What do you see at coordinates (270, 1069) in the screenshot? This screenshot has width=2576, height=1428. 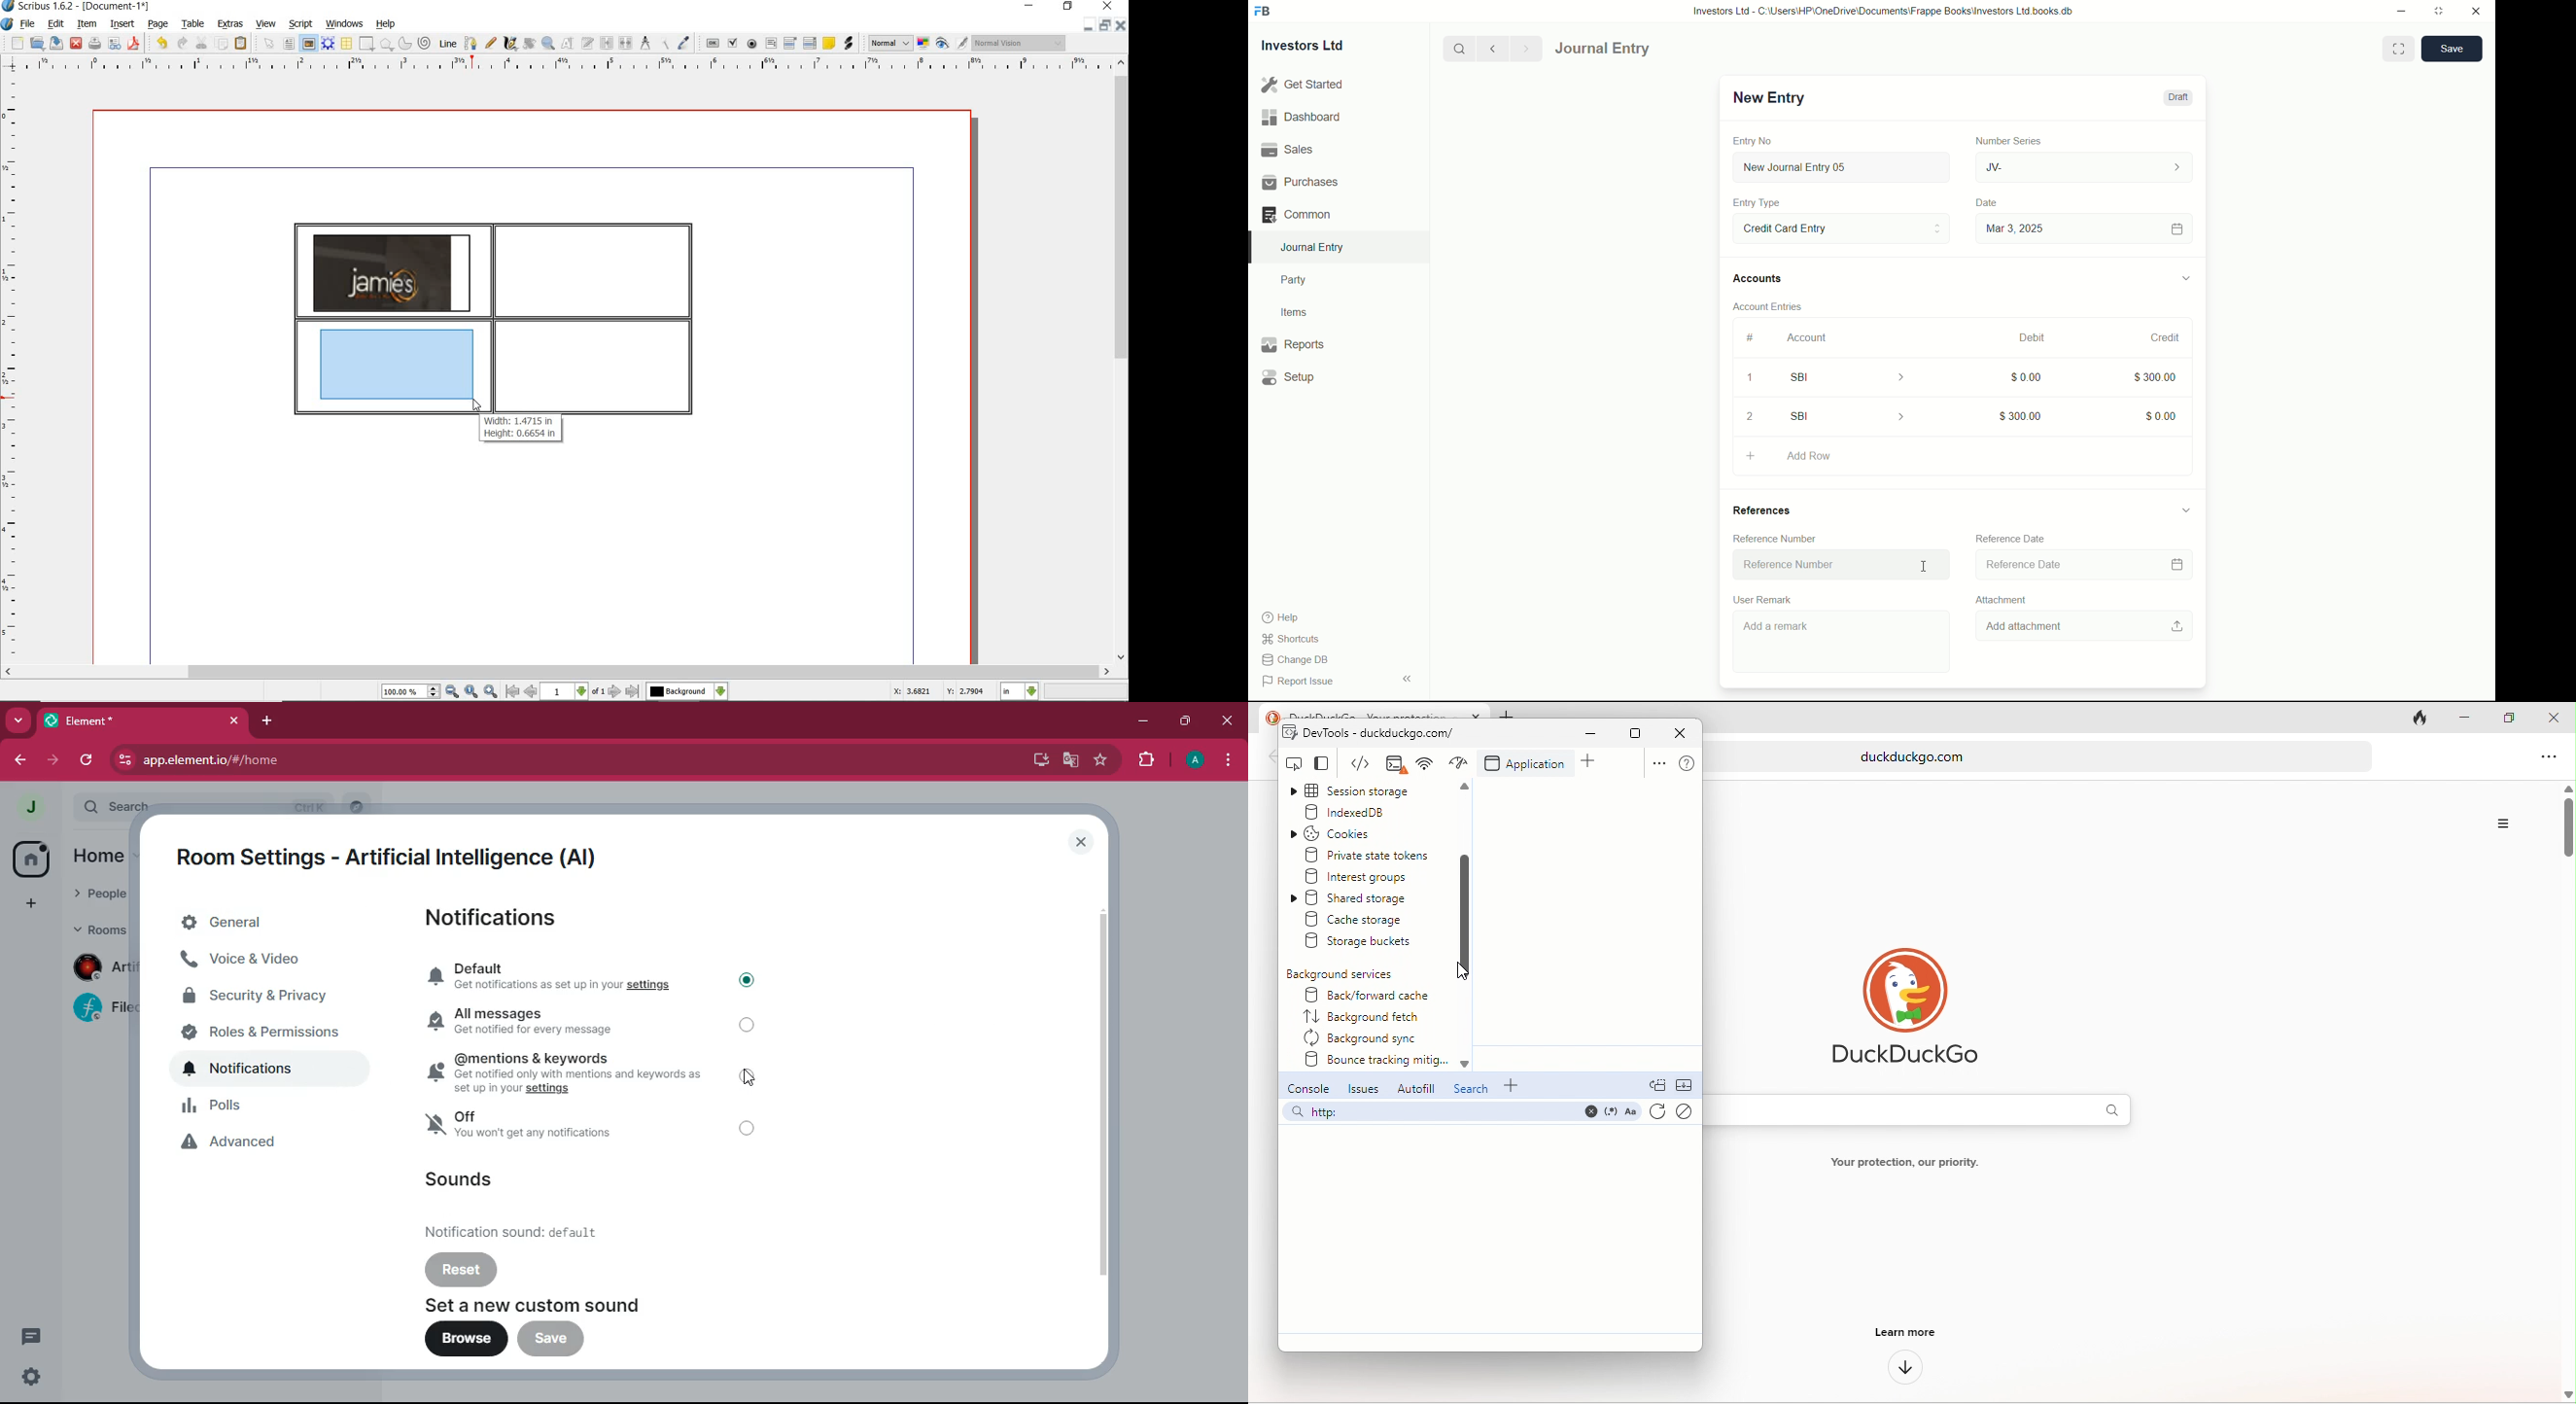 I see `notifications` at bounding box center [270, 1069].